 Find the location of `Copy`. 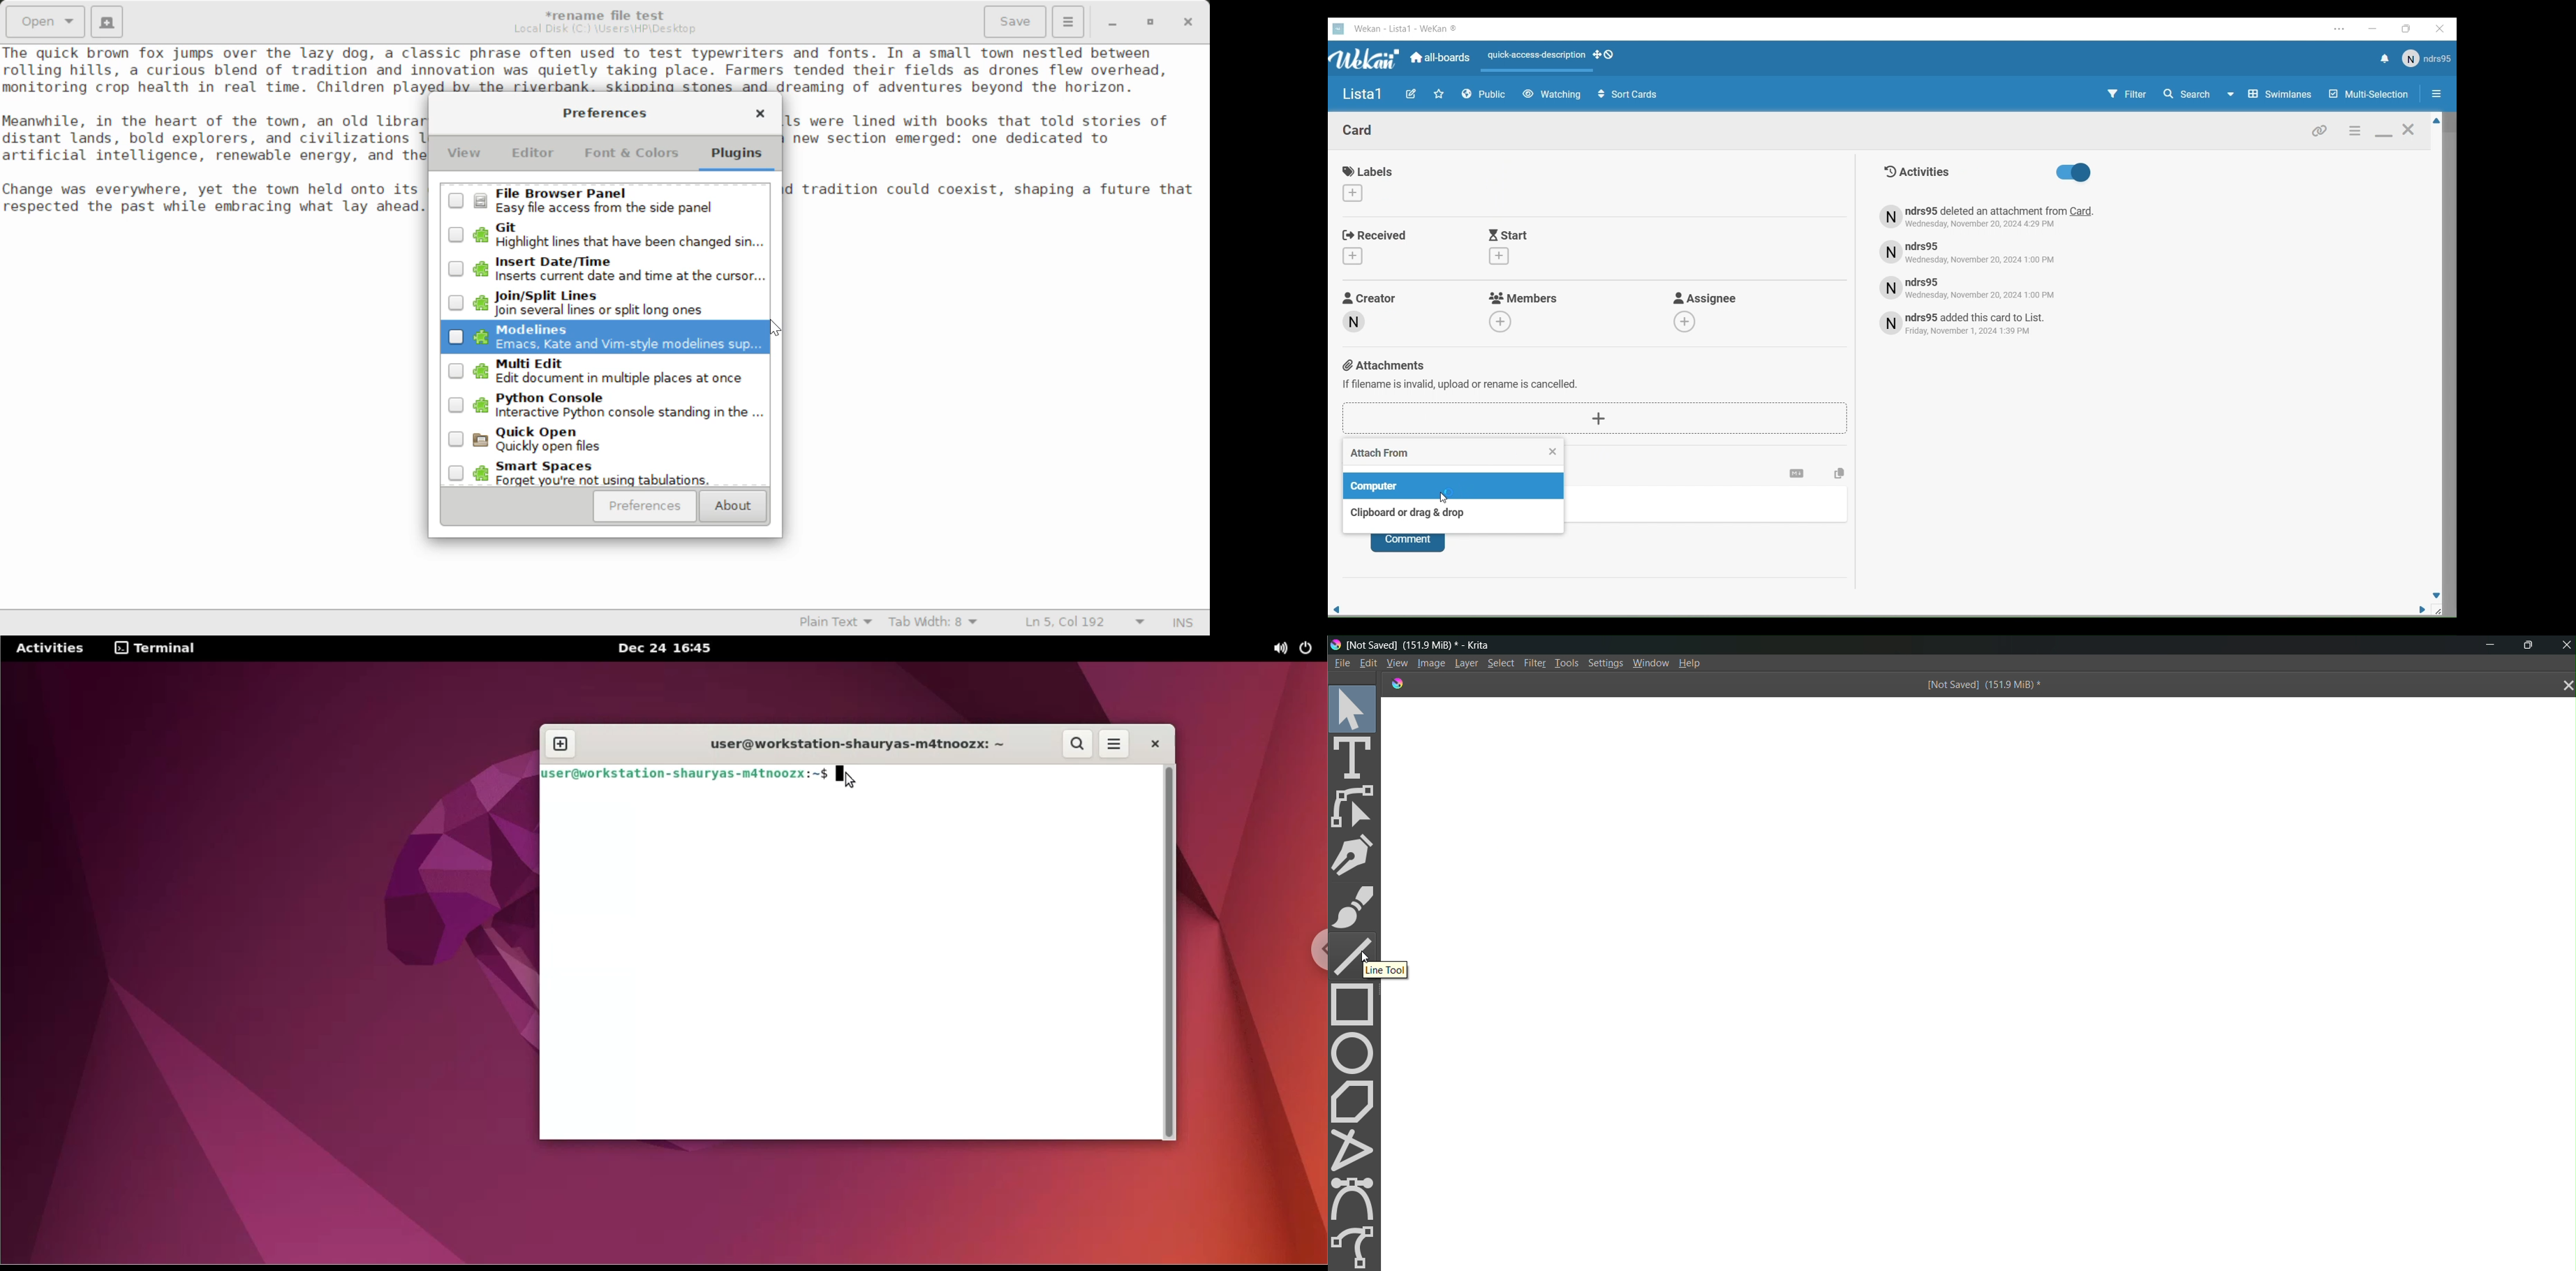

Copy is located at coordinates (1840, 473).